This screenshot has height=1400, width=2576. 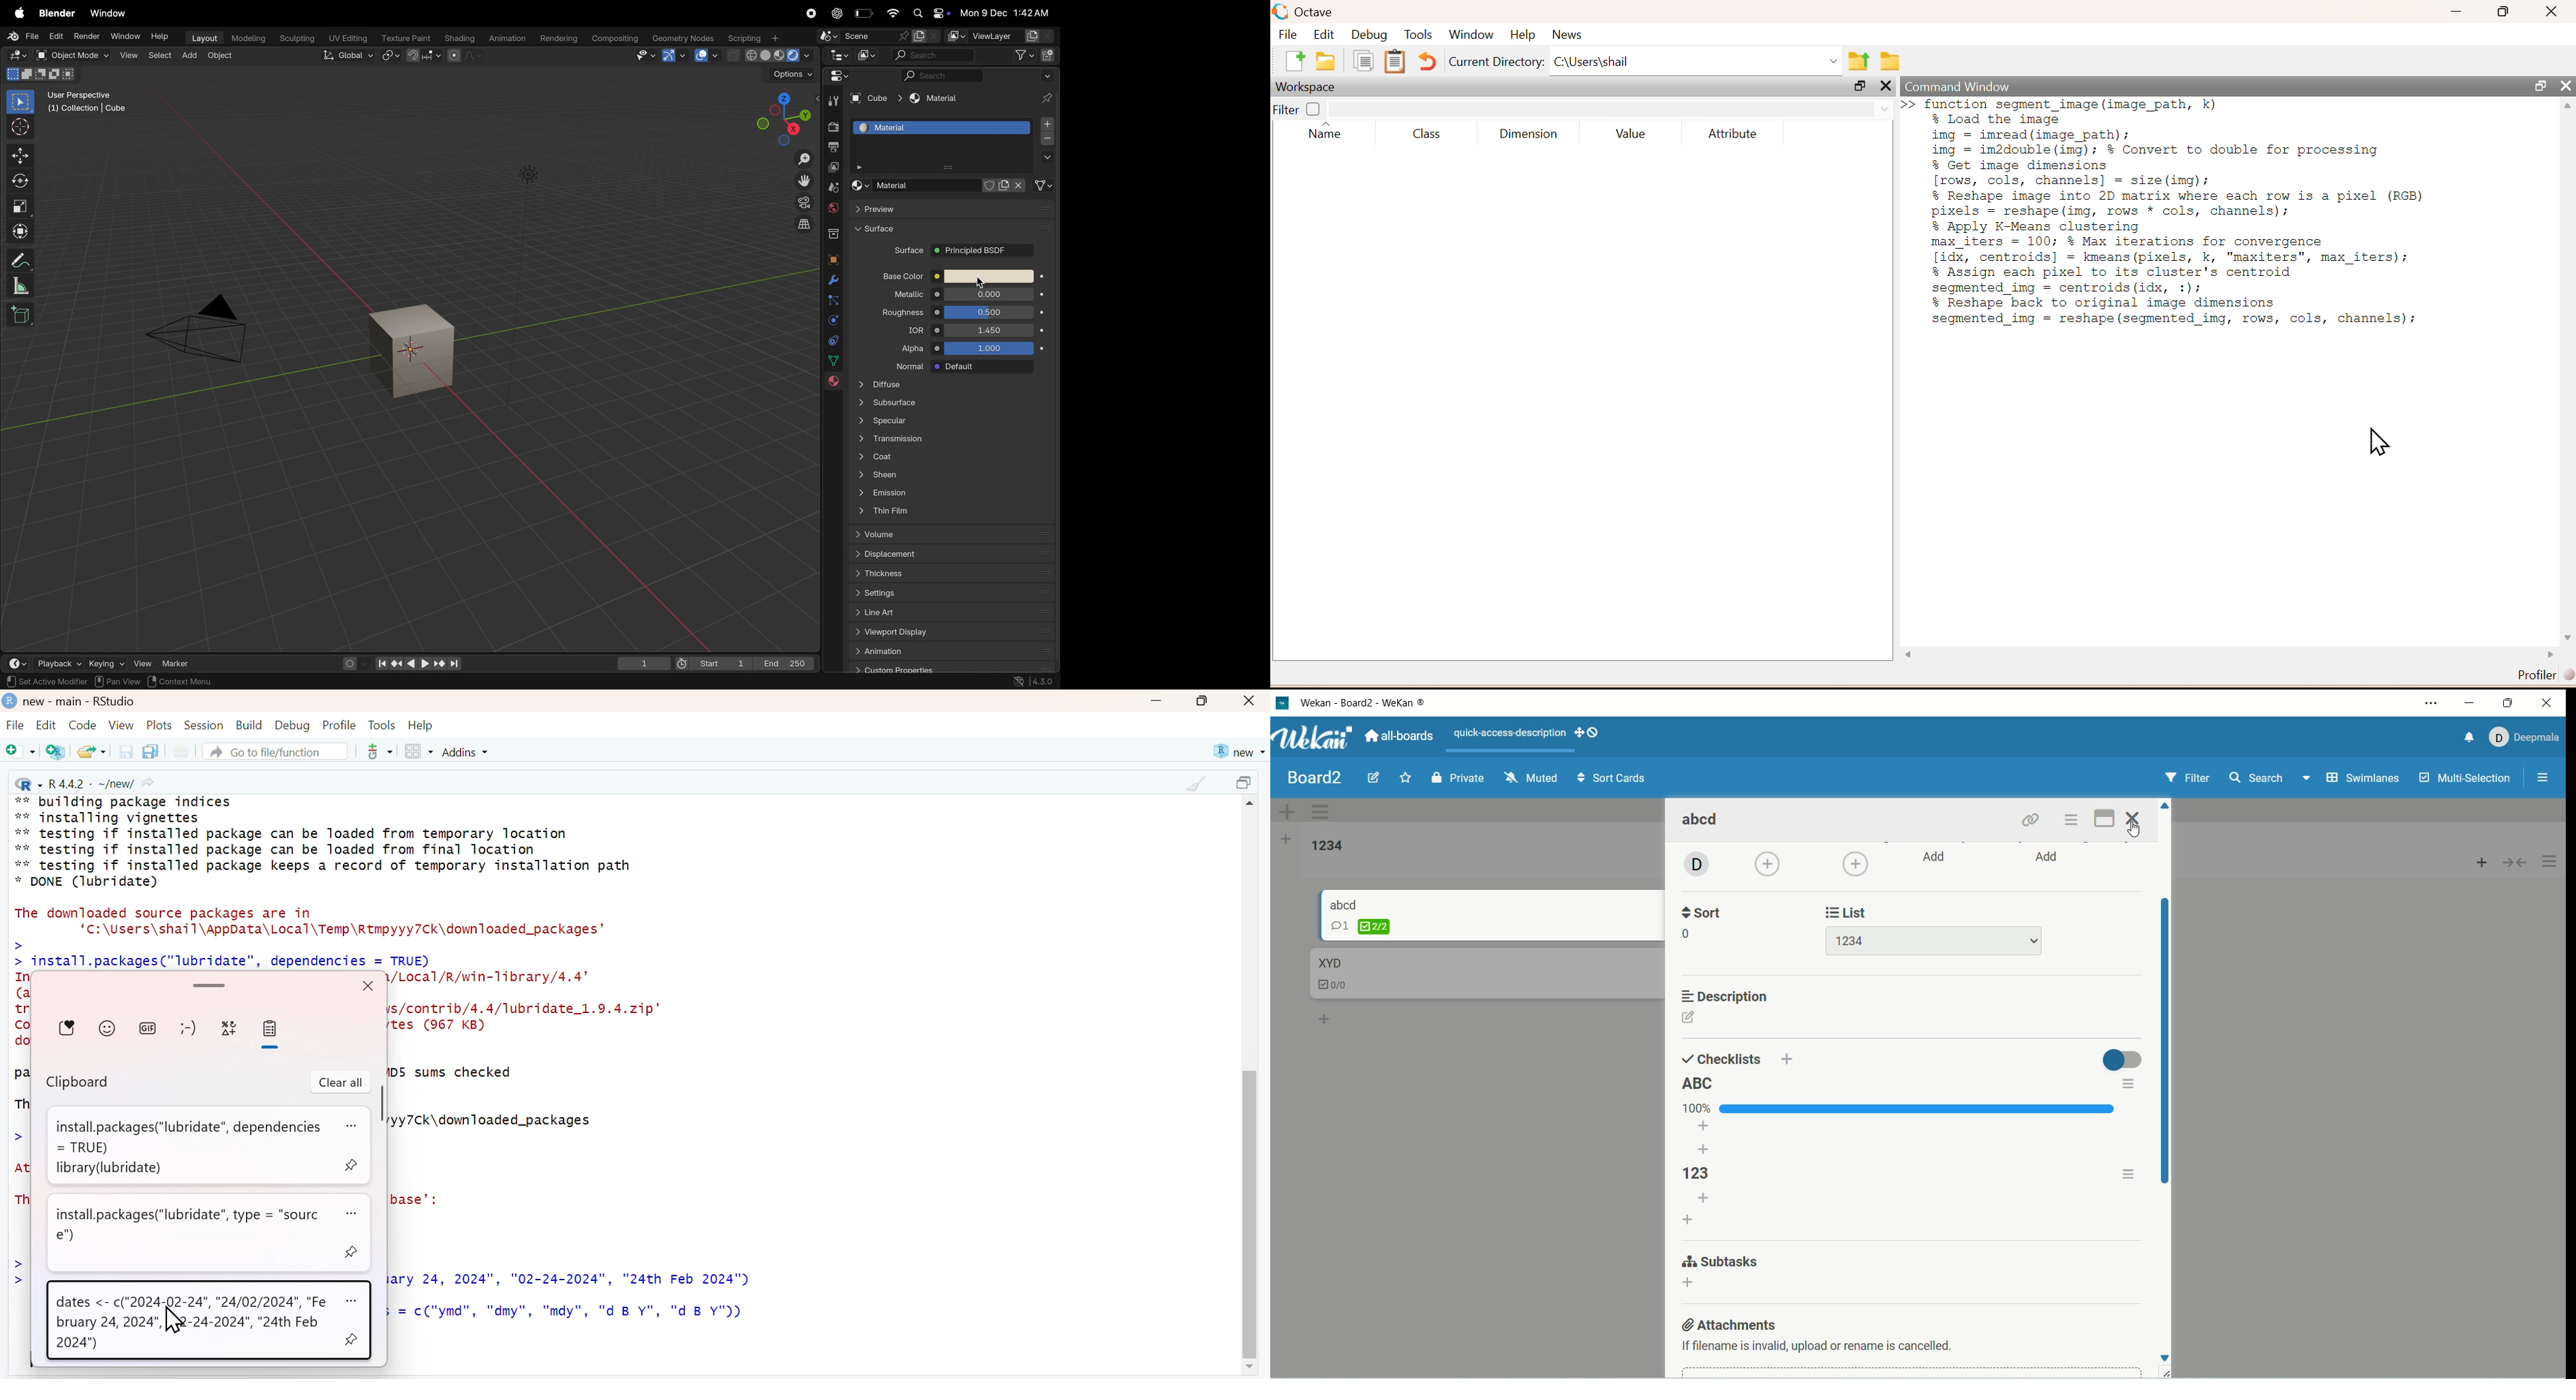 What do you see at coordinates (1047, 124) in the screenshot?
I see `add materail slor` at bounding box center [1047, 124].